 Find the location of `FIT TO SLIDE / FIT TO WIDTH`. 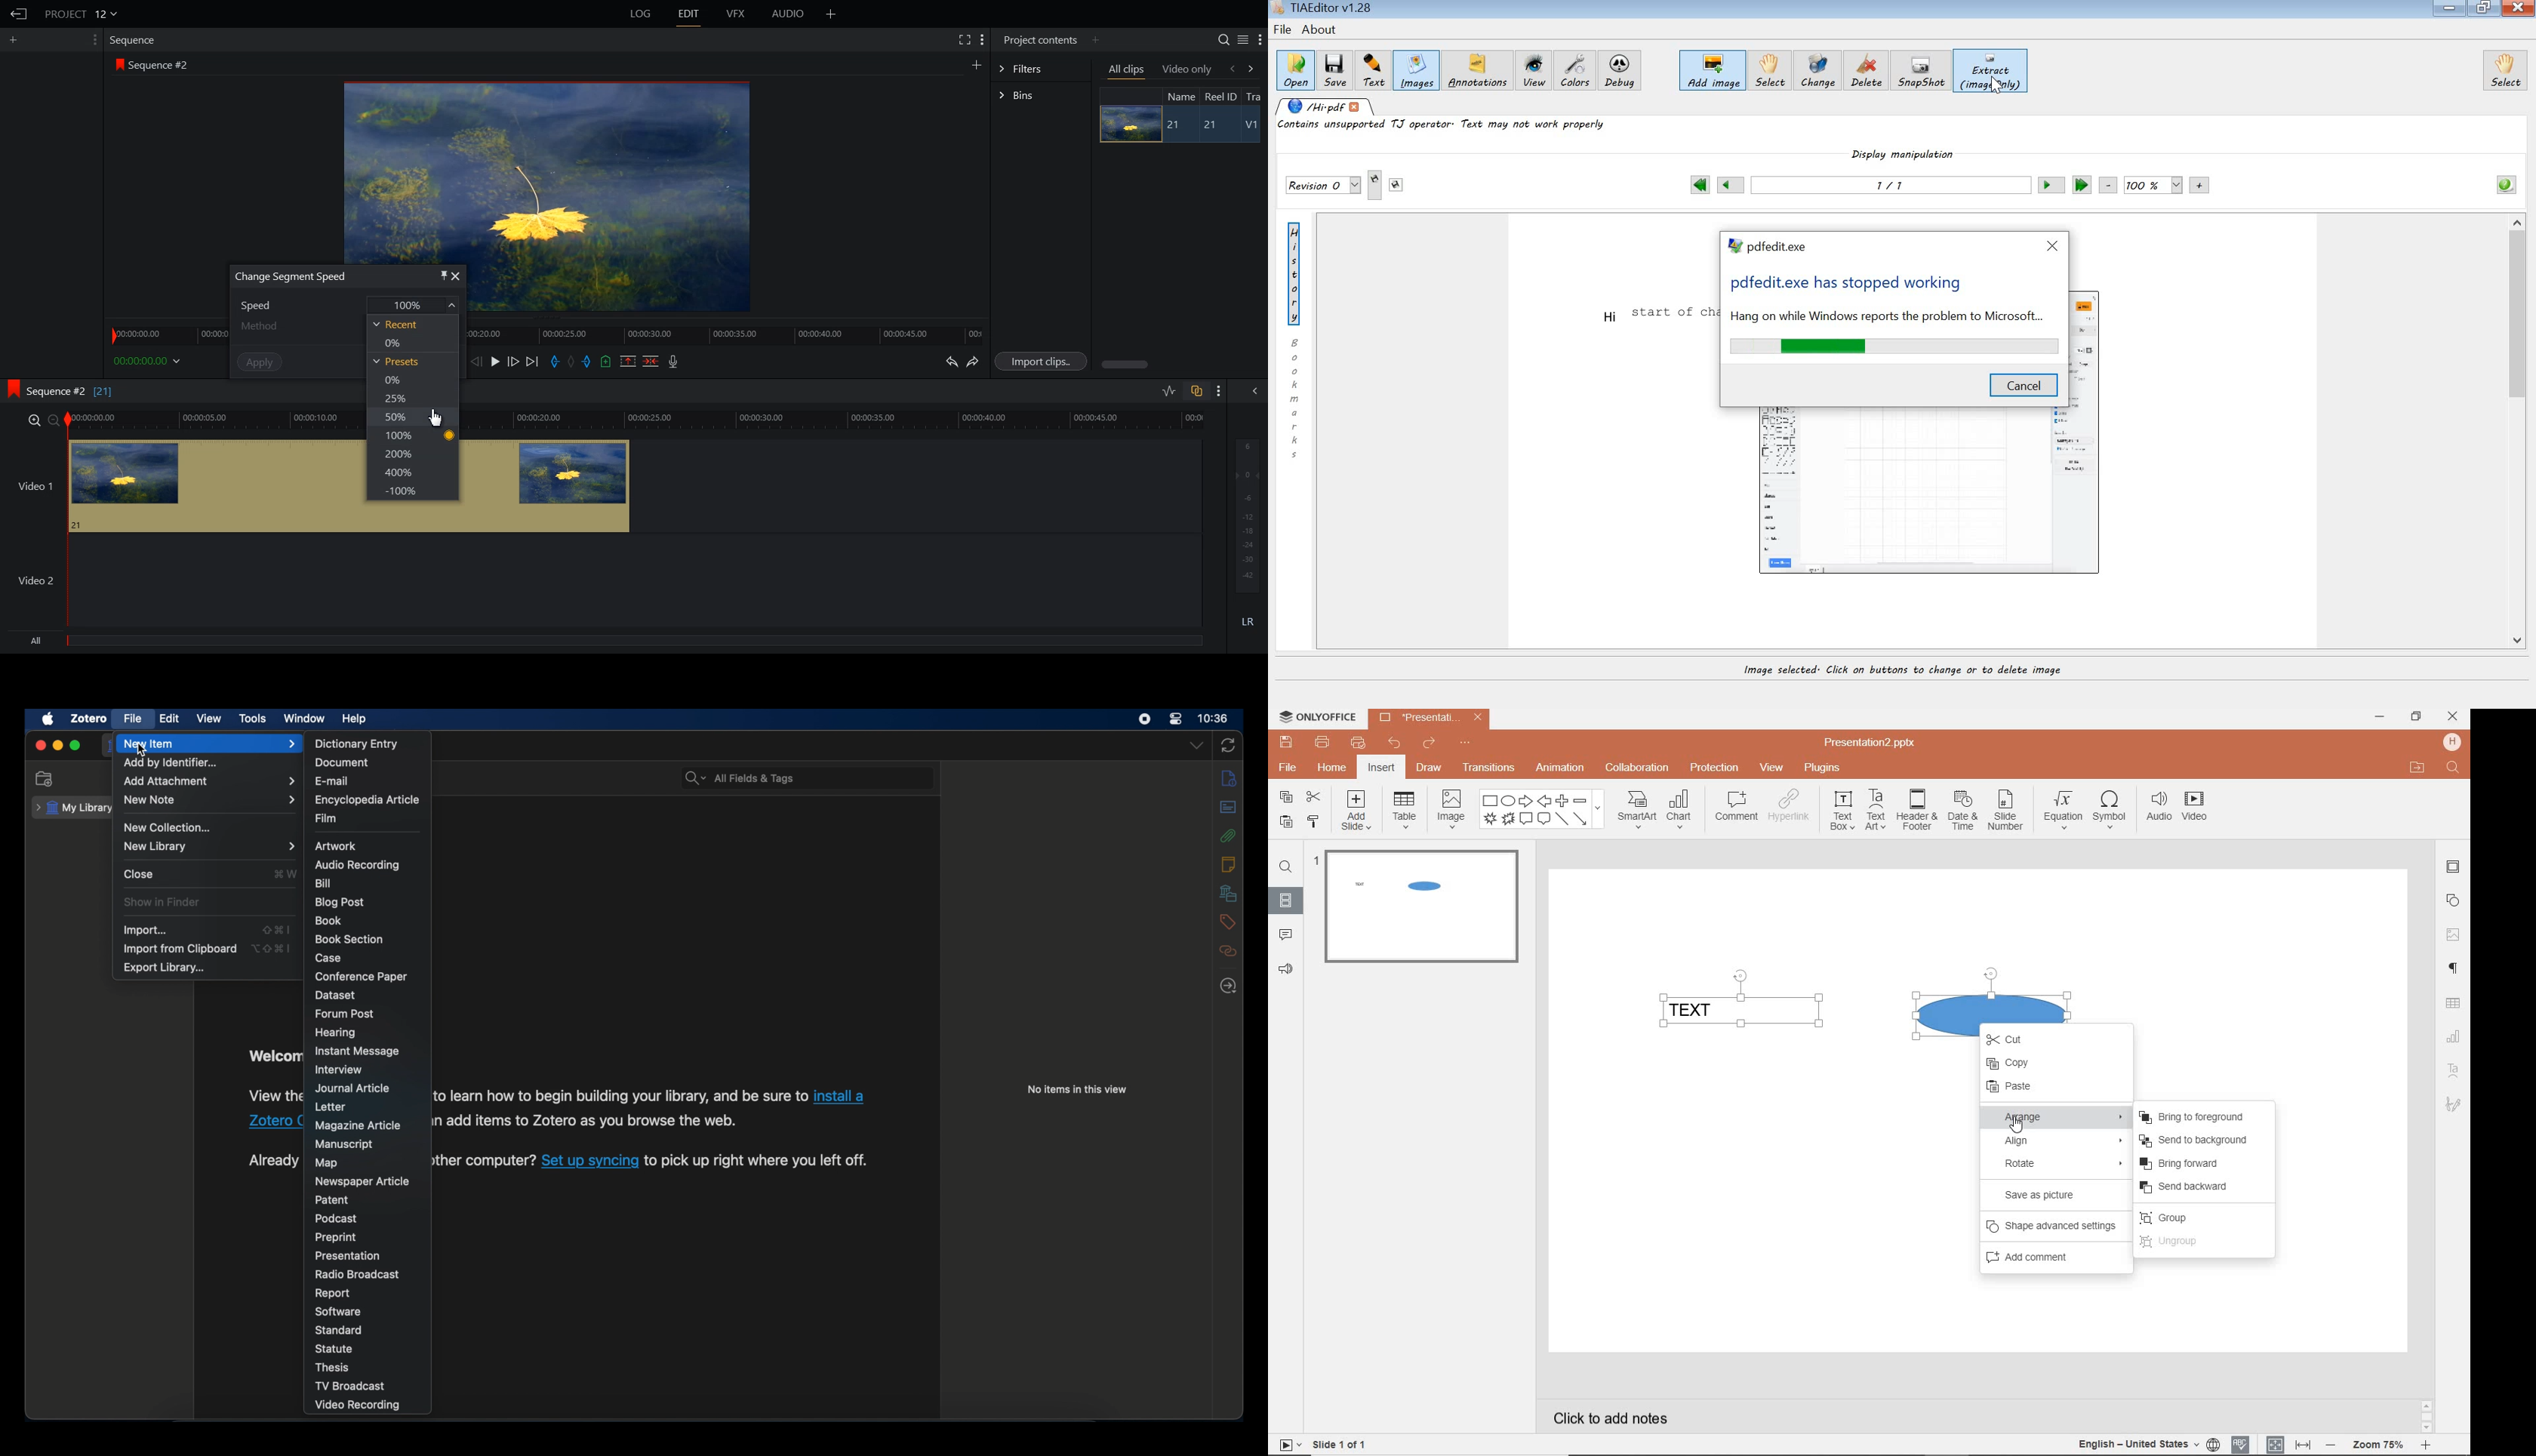

FIT TO SLIDE / FIT TO WIDTH is located at coordinates (2289, 1443).